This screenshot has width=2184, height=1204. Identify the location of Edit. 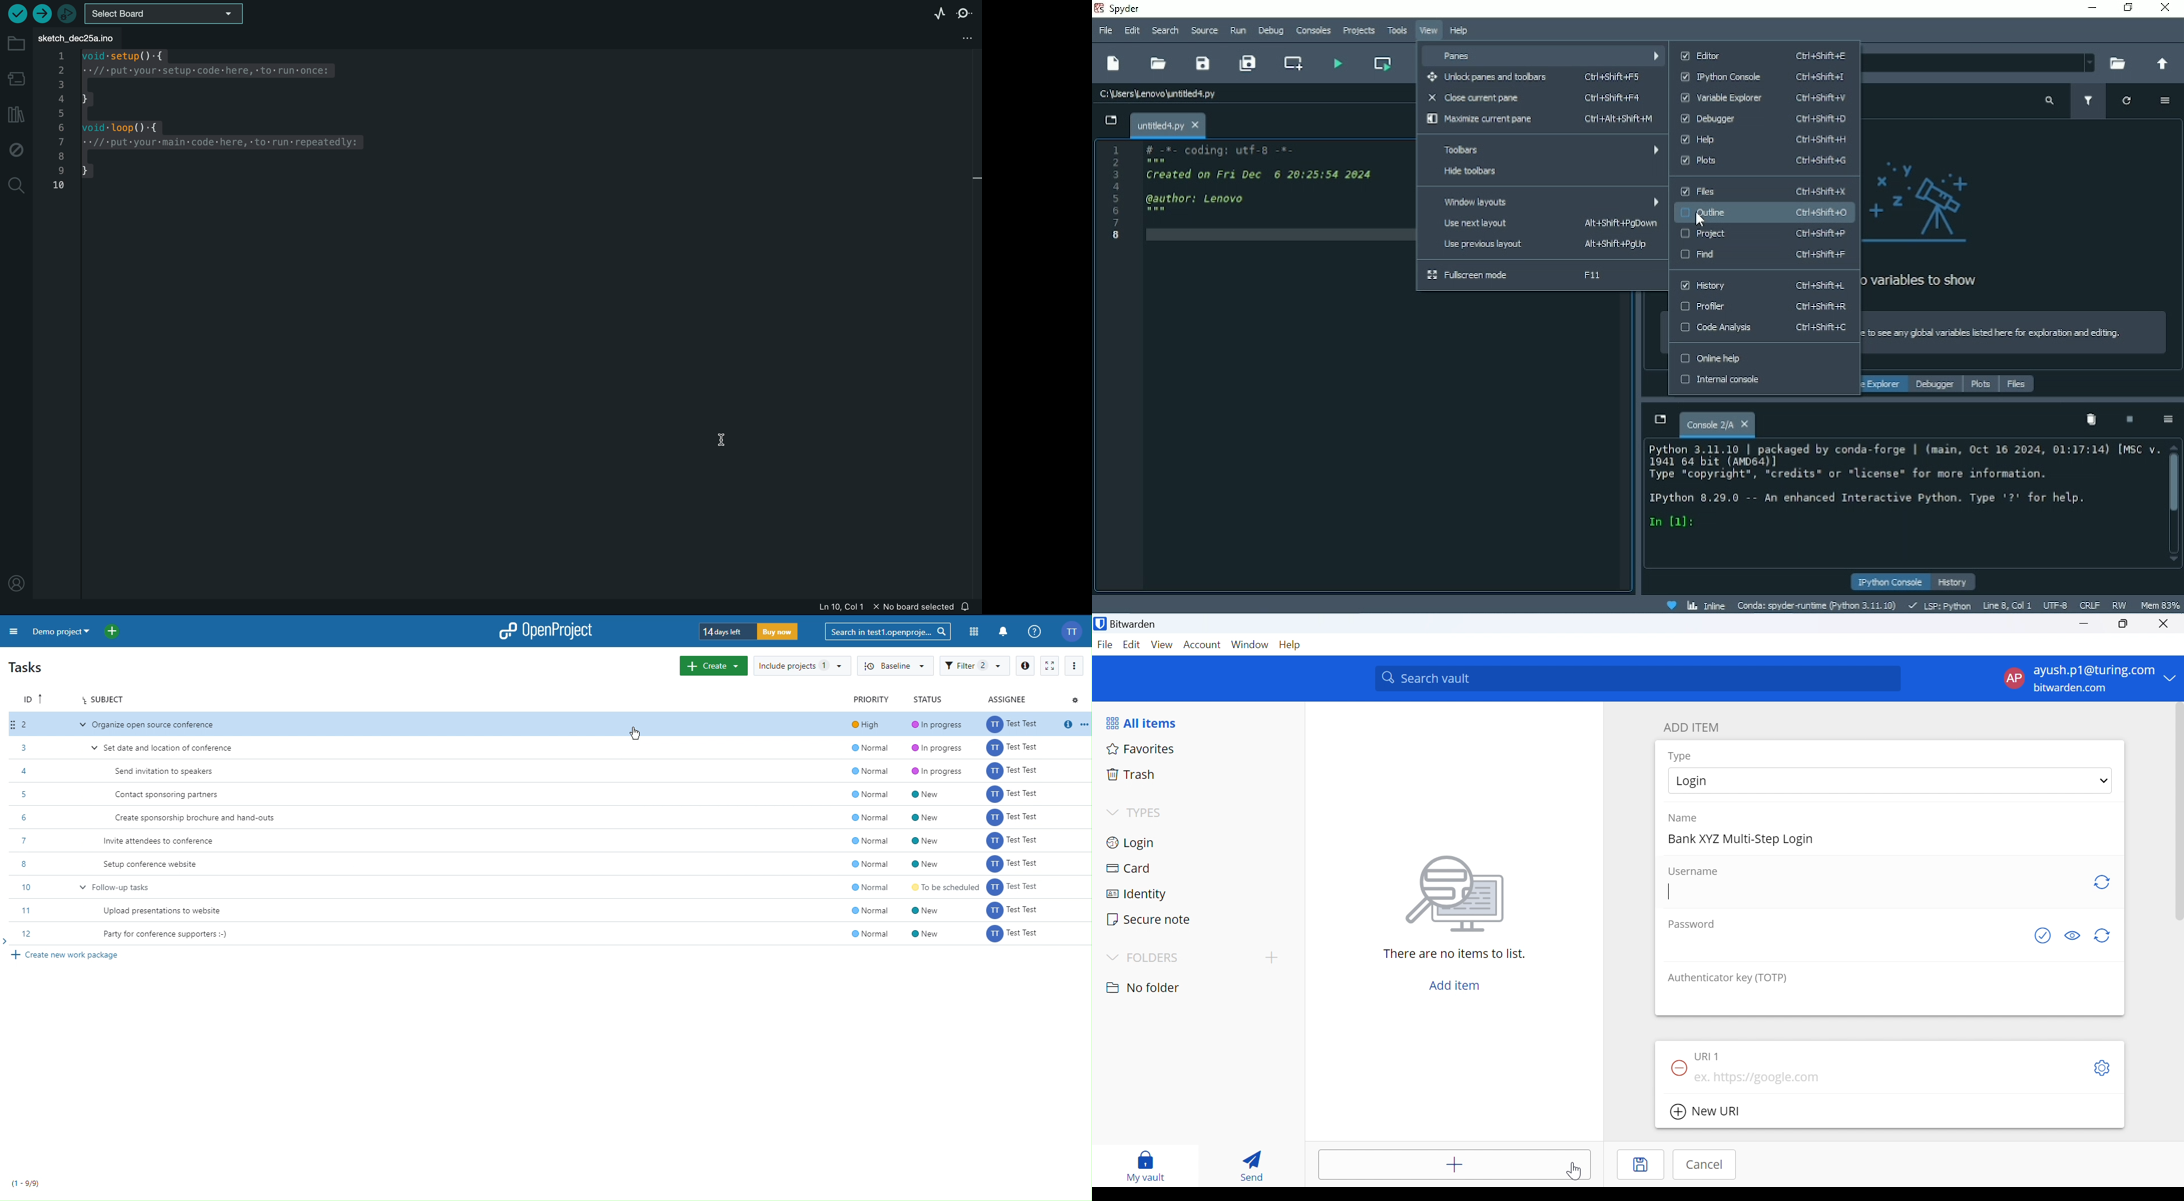
(1130, 645).